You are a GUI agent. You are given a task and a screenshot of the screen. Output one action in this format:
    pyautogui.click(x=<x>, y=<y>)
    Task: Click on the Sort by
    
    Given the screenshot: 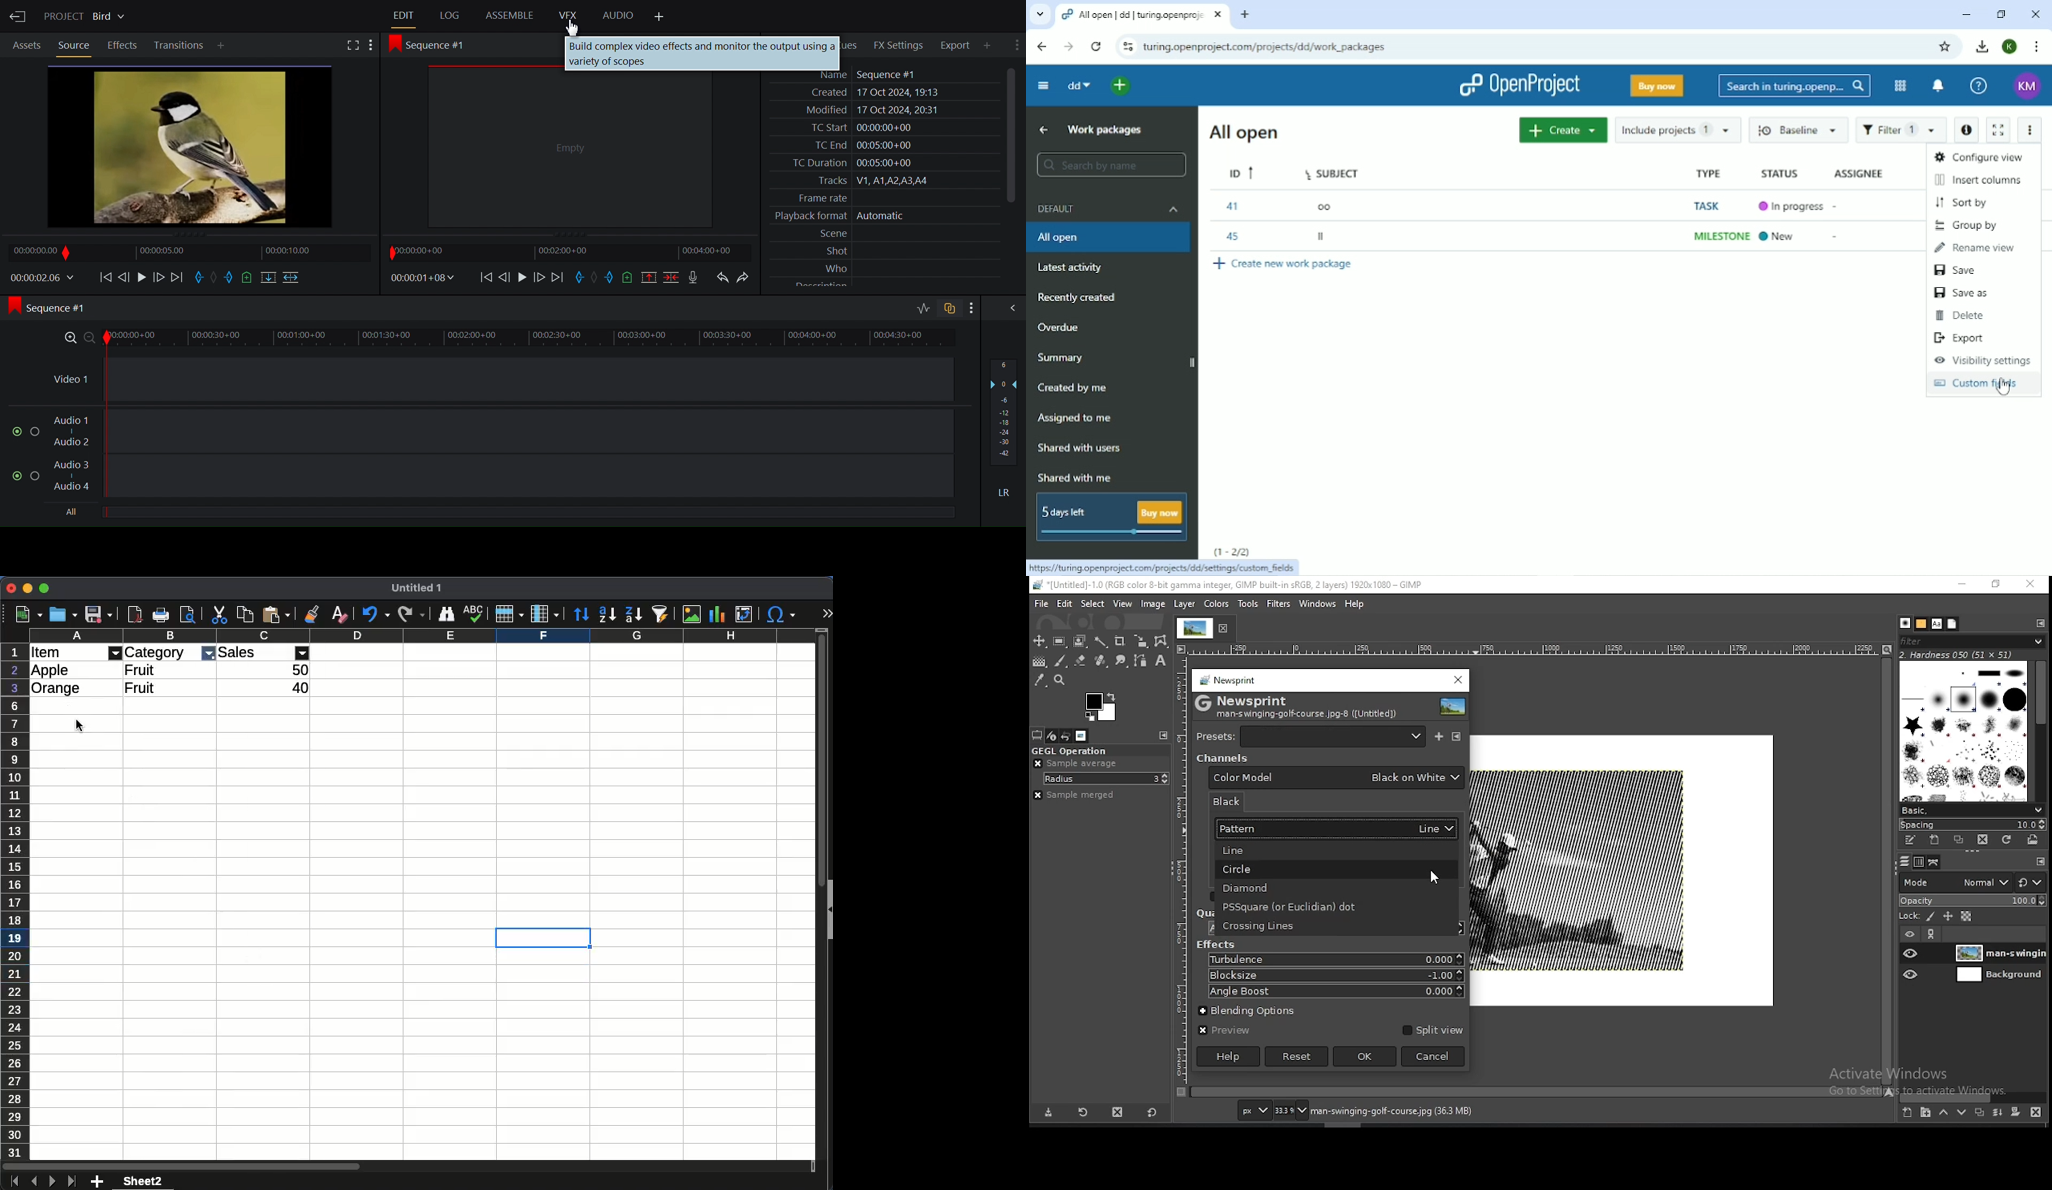 What is the action you would take?
    pyautogui.click(x=1963, y=203)
    